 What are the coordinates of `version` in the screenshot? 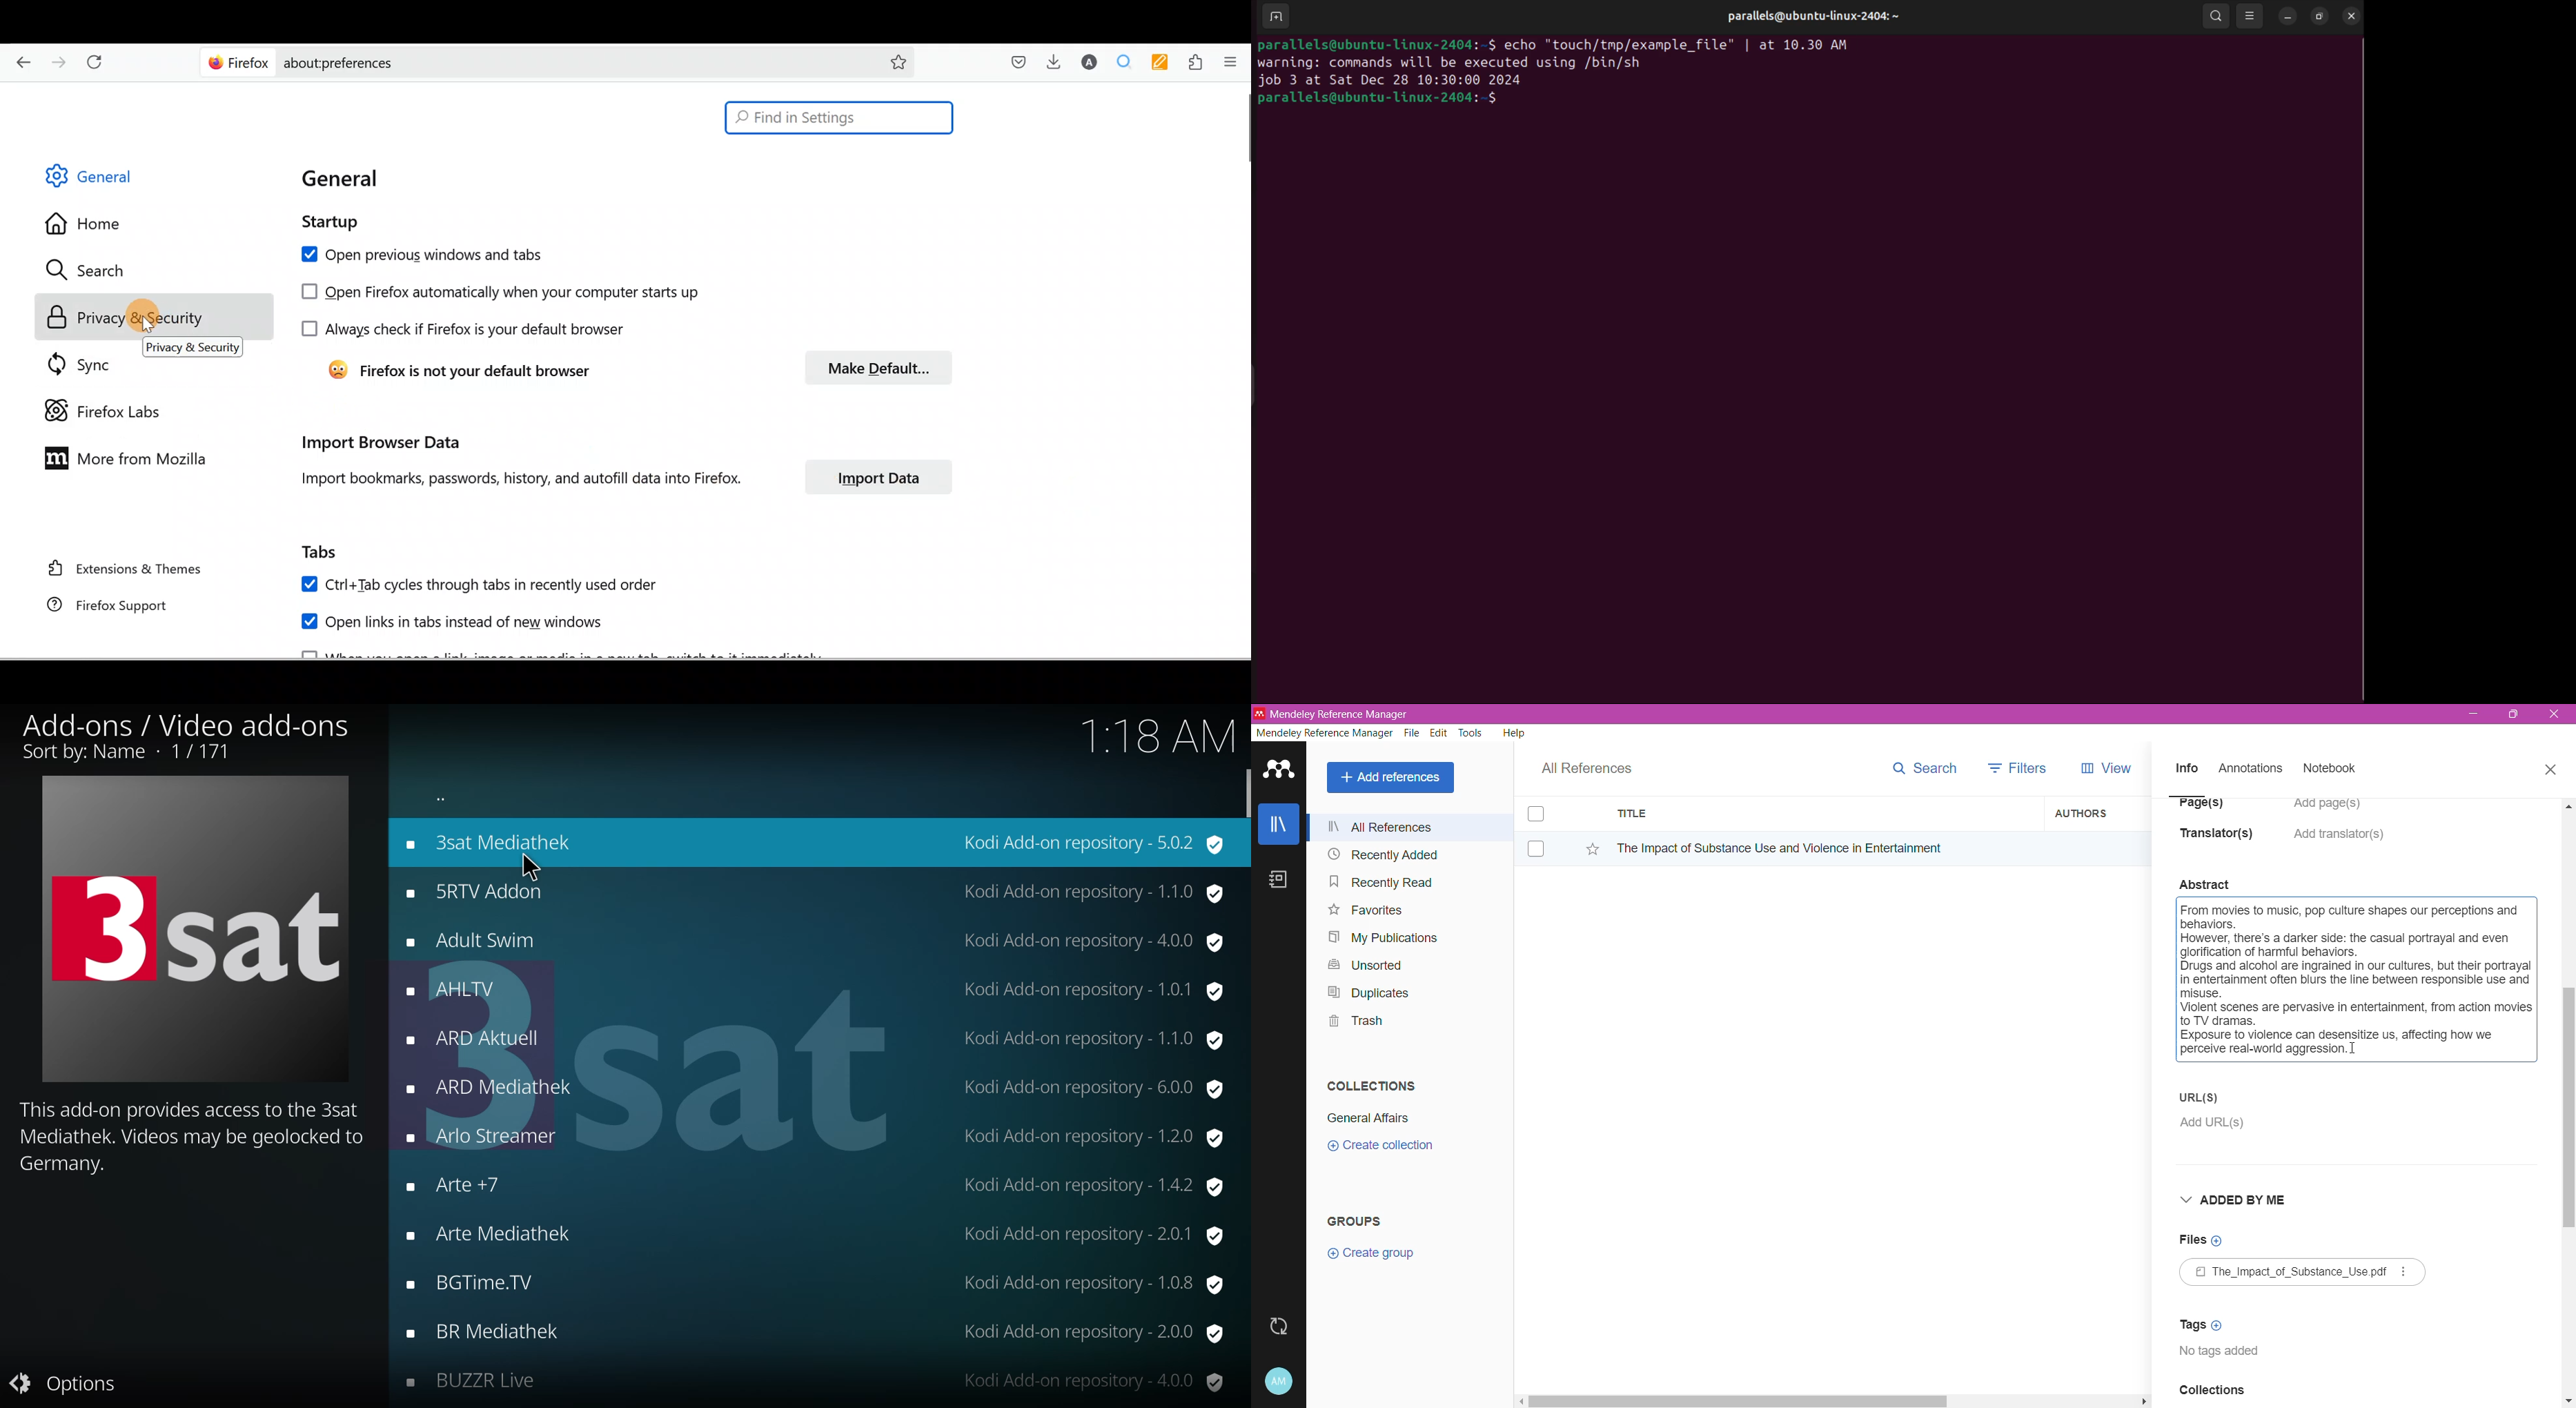 It's located at (1087, 1090).